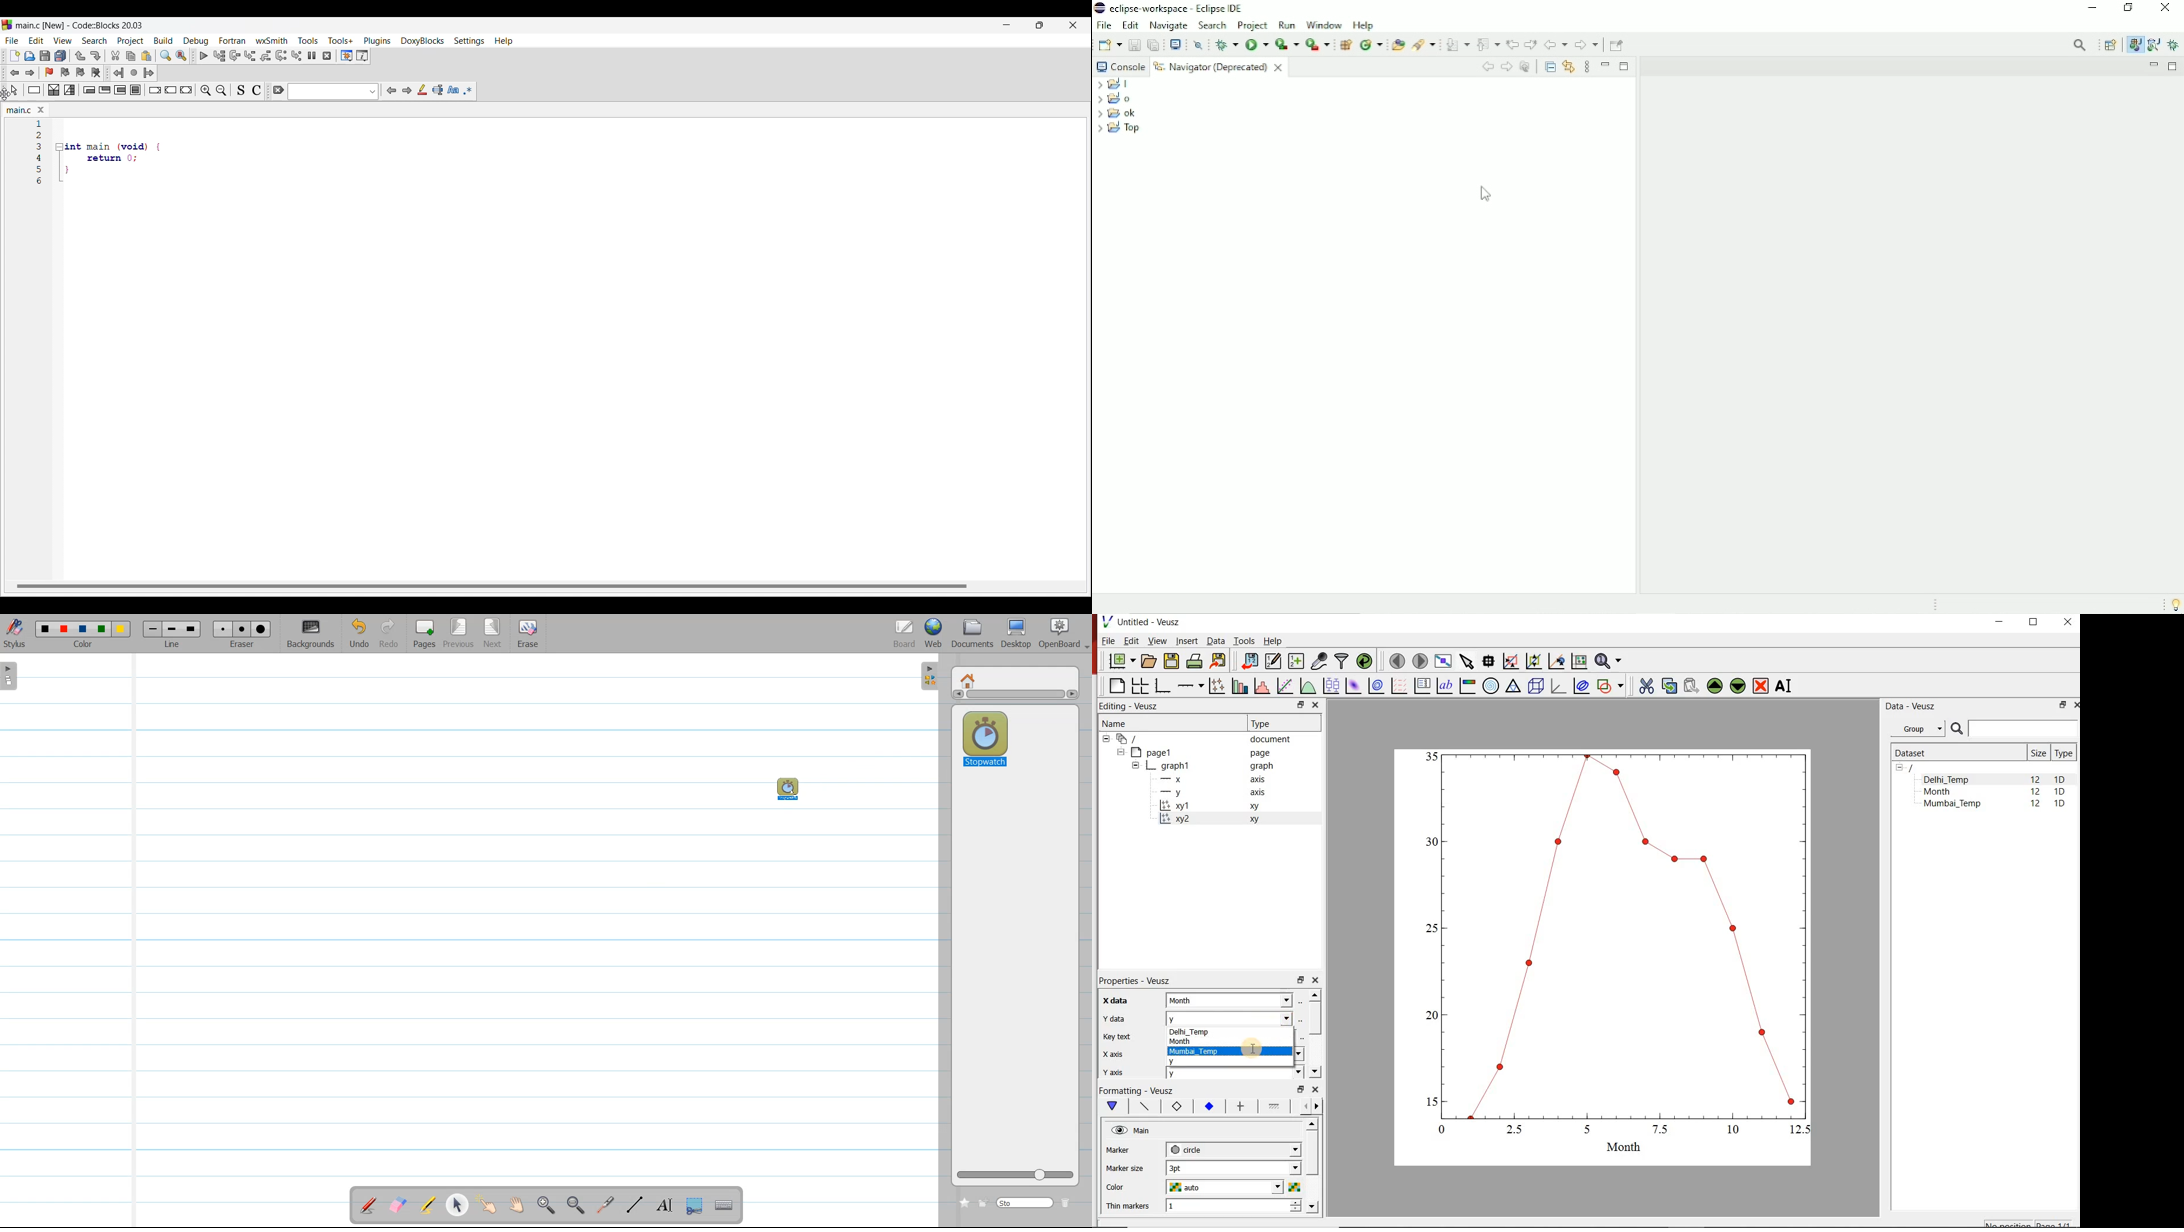 This screenshot has width=2184, height=1232. Describe the element at coordinates (407, 90) in the screenshot. I see `Next` at that location.